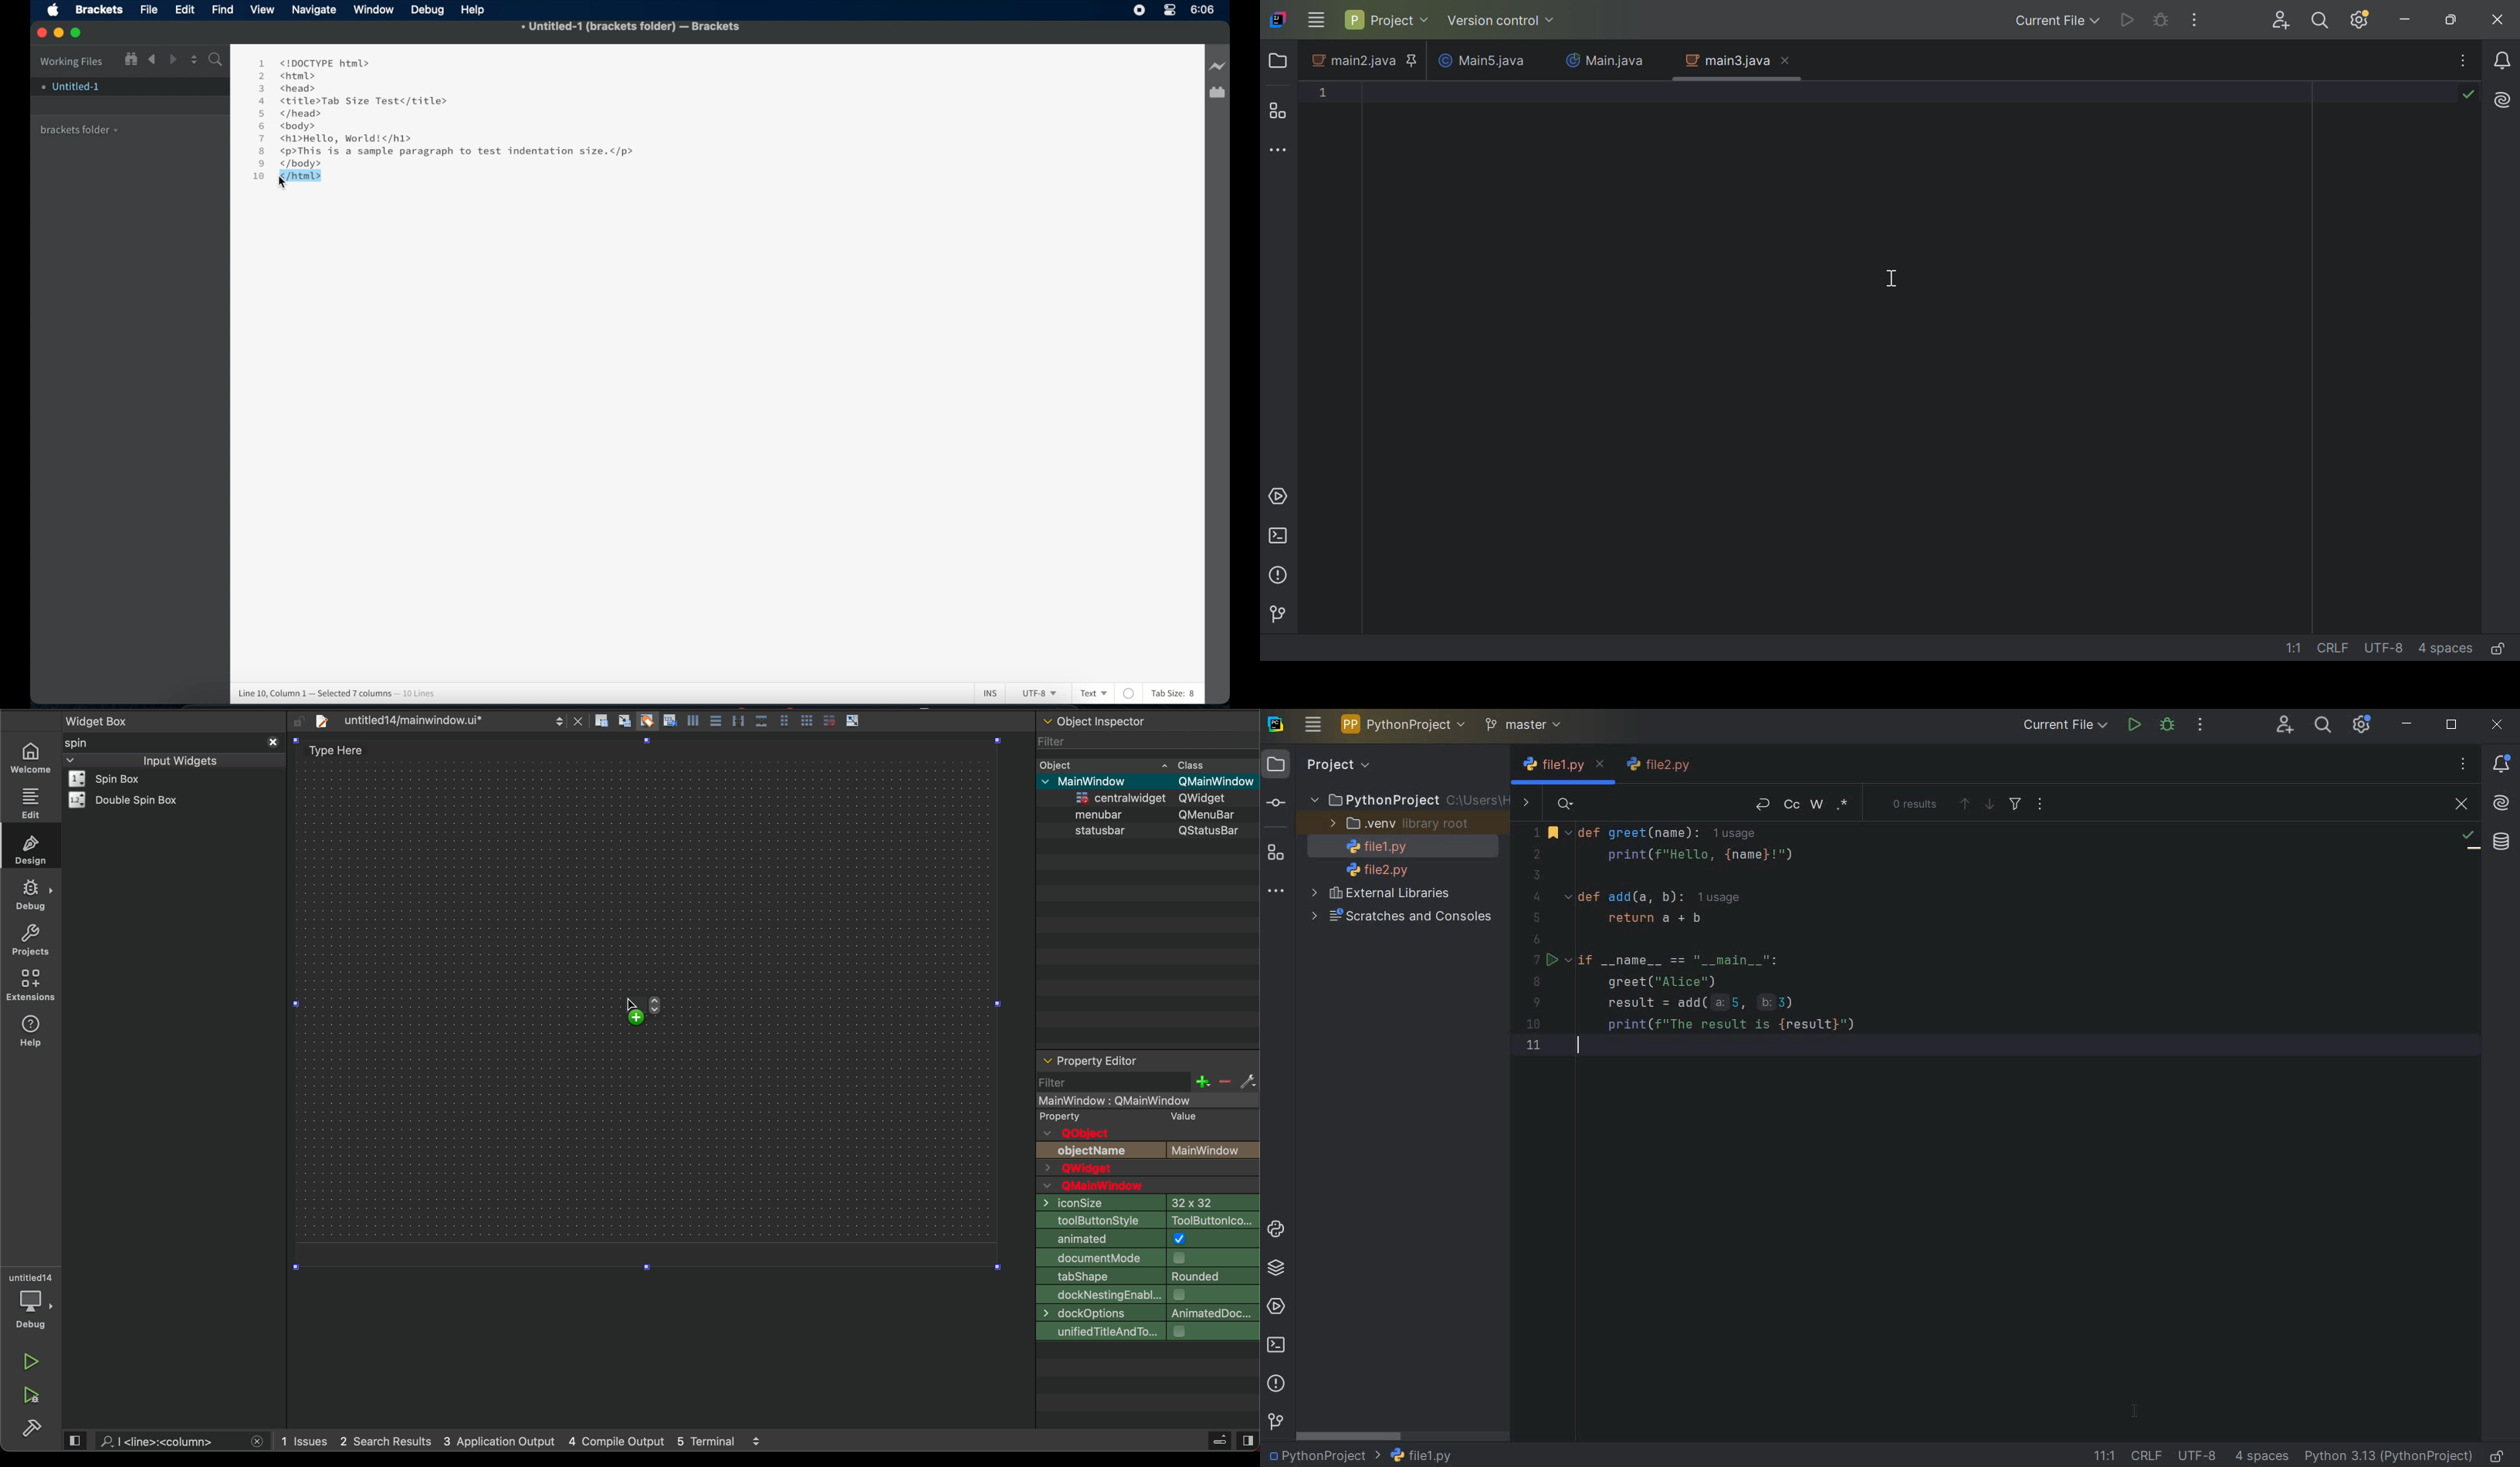  I want to click on Stop, so click(1139, 10).